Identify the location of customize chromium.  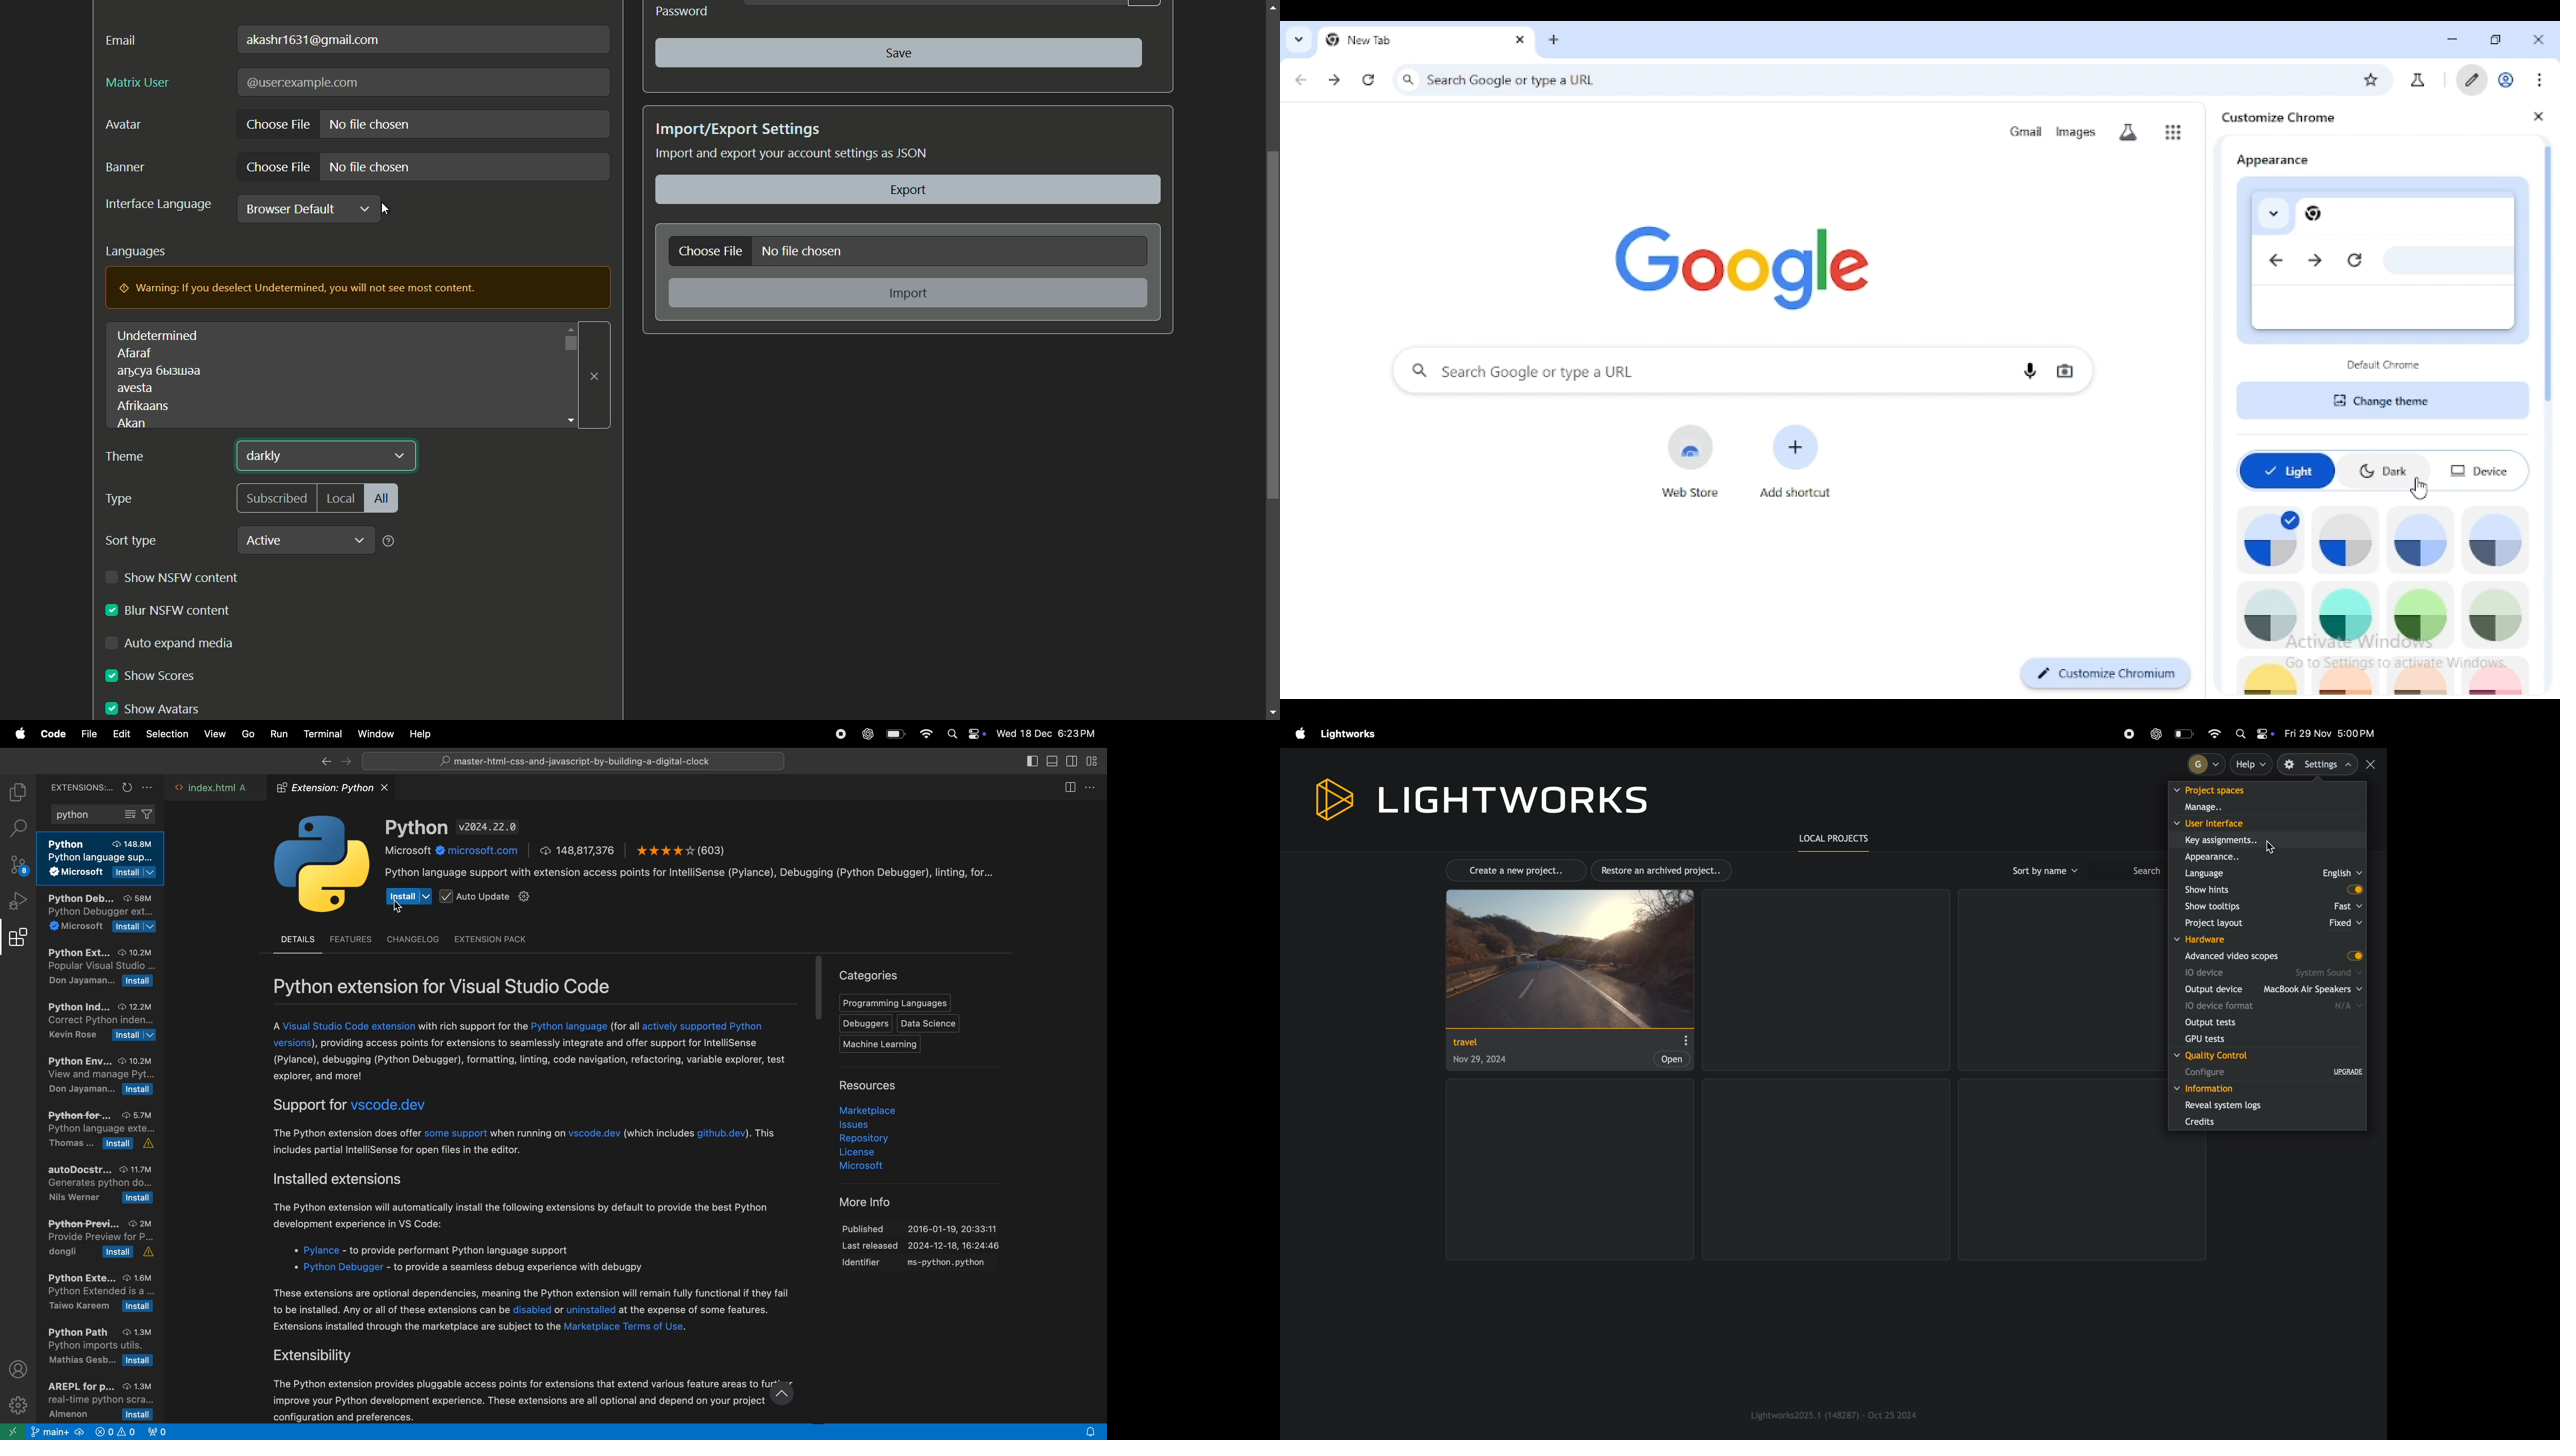
(2105, 674).